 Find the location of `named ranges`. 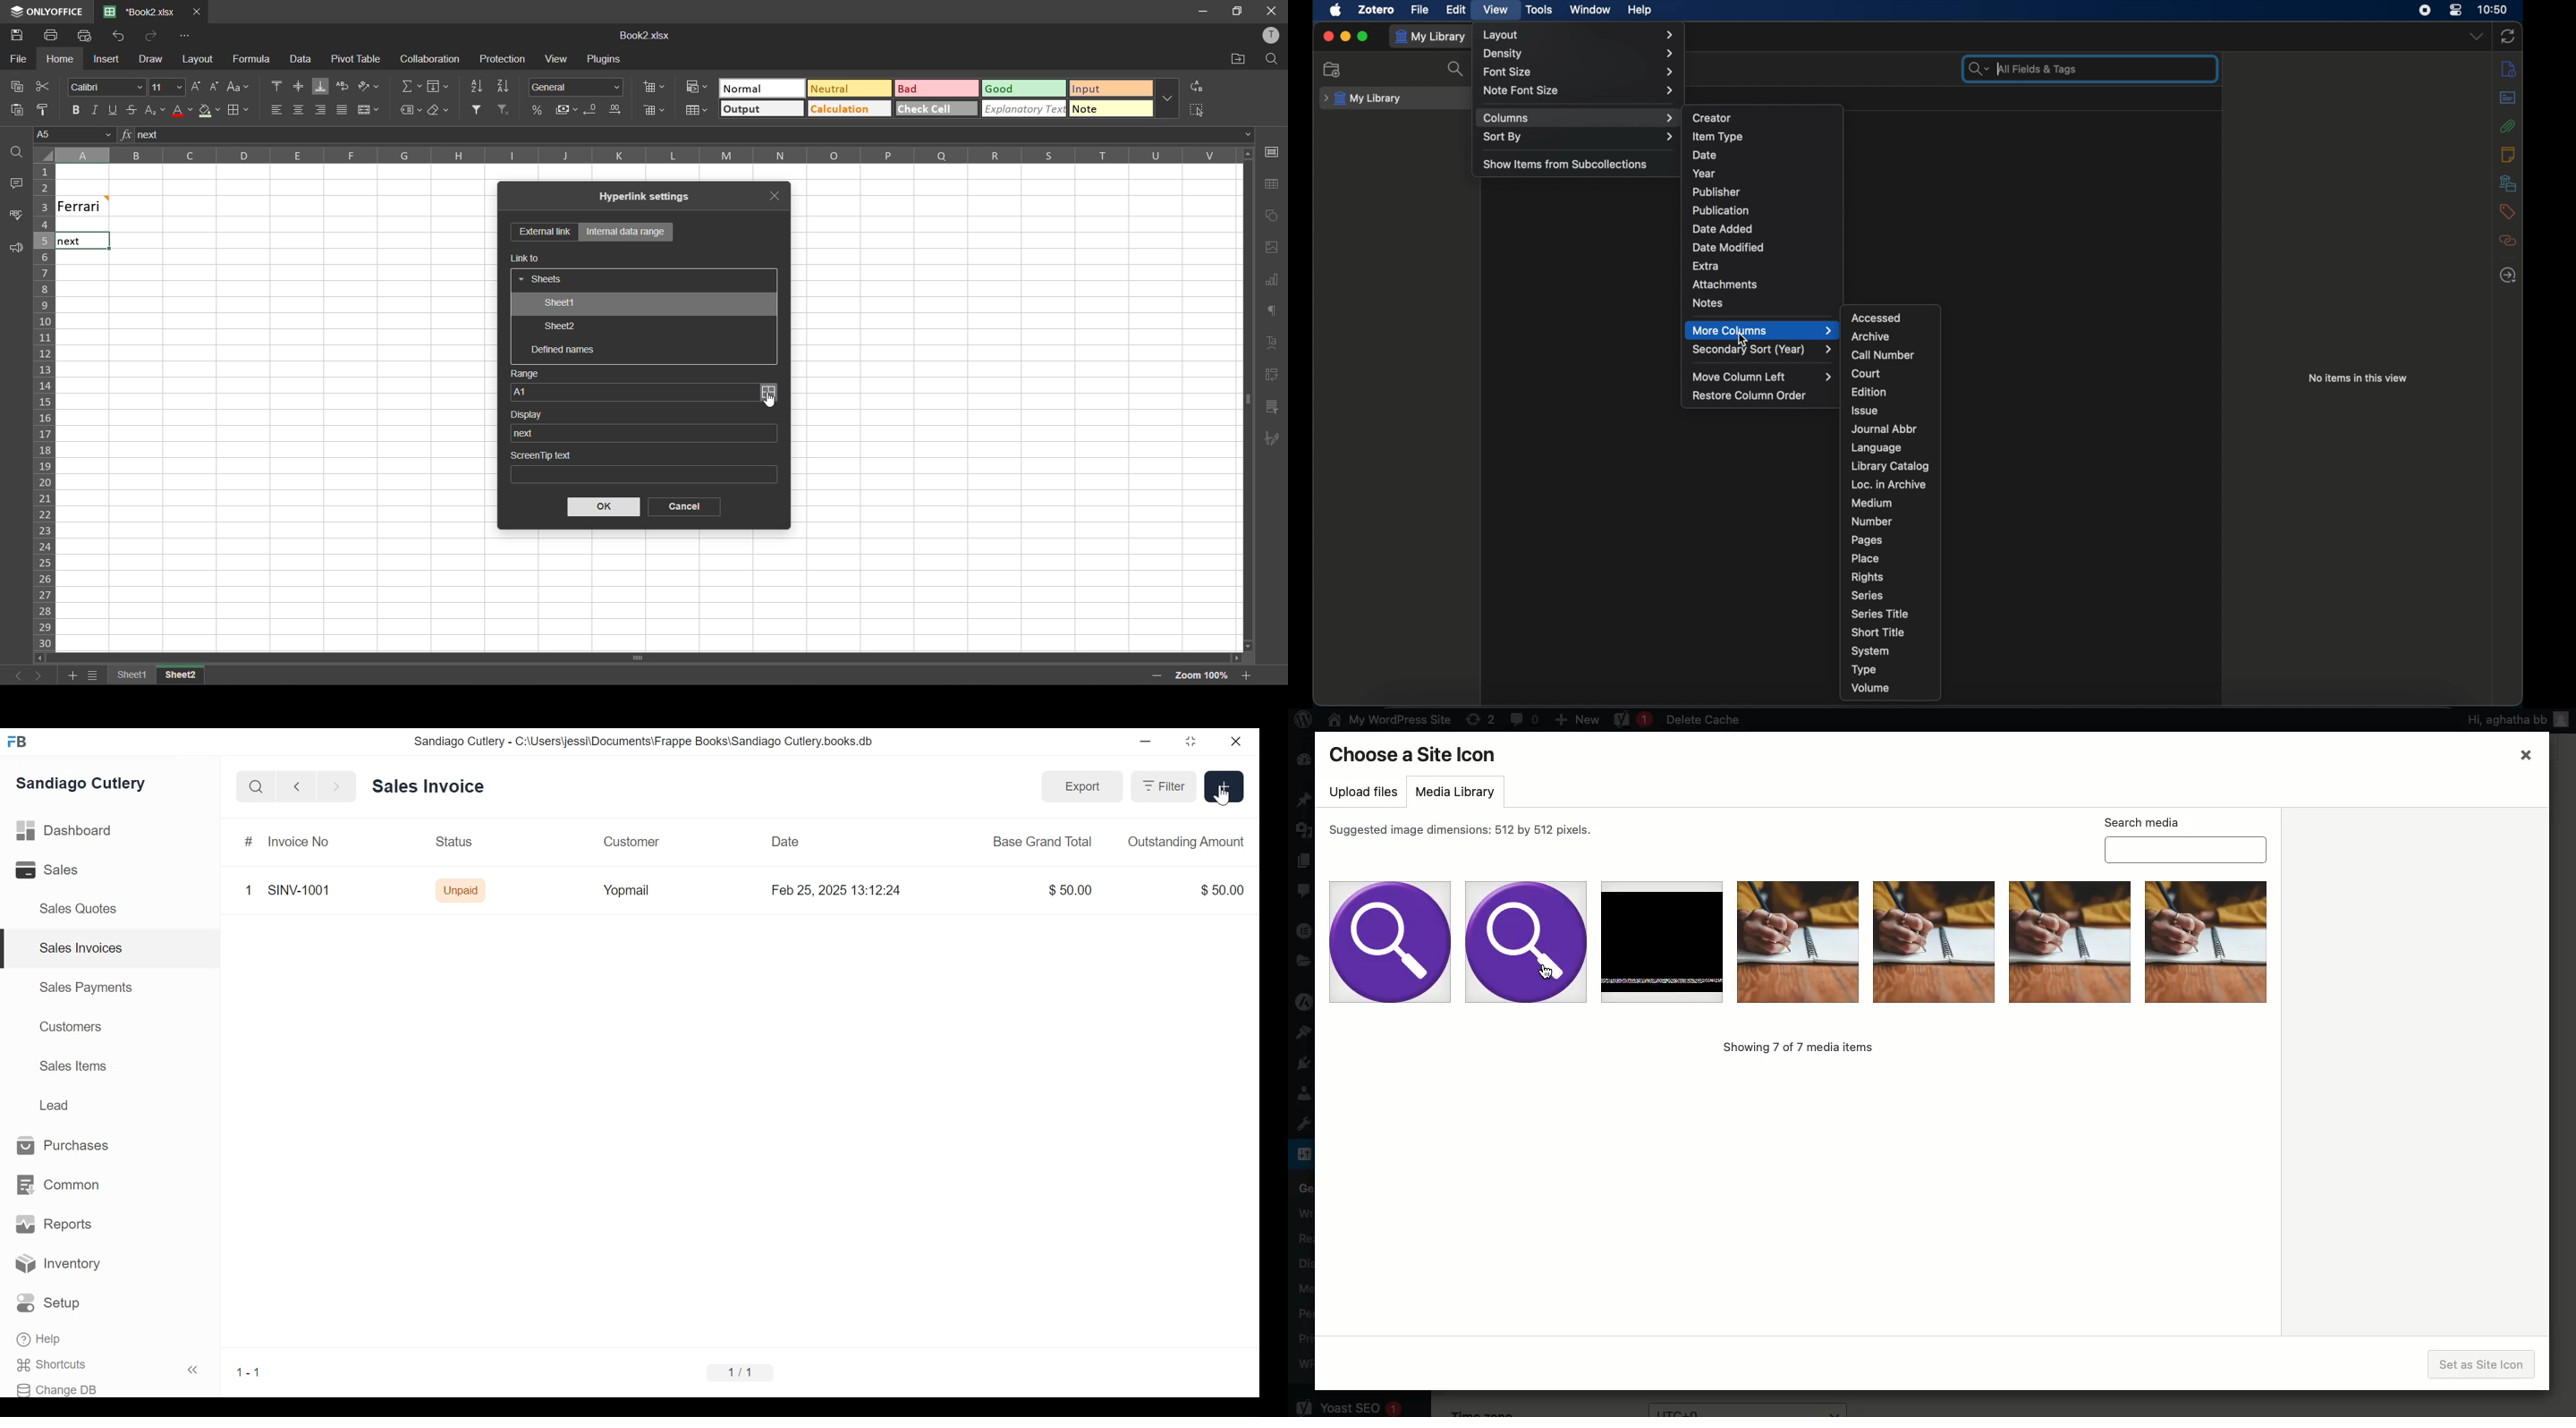

named ranges is located at coordinates (411, 110).